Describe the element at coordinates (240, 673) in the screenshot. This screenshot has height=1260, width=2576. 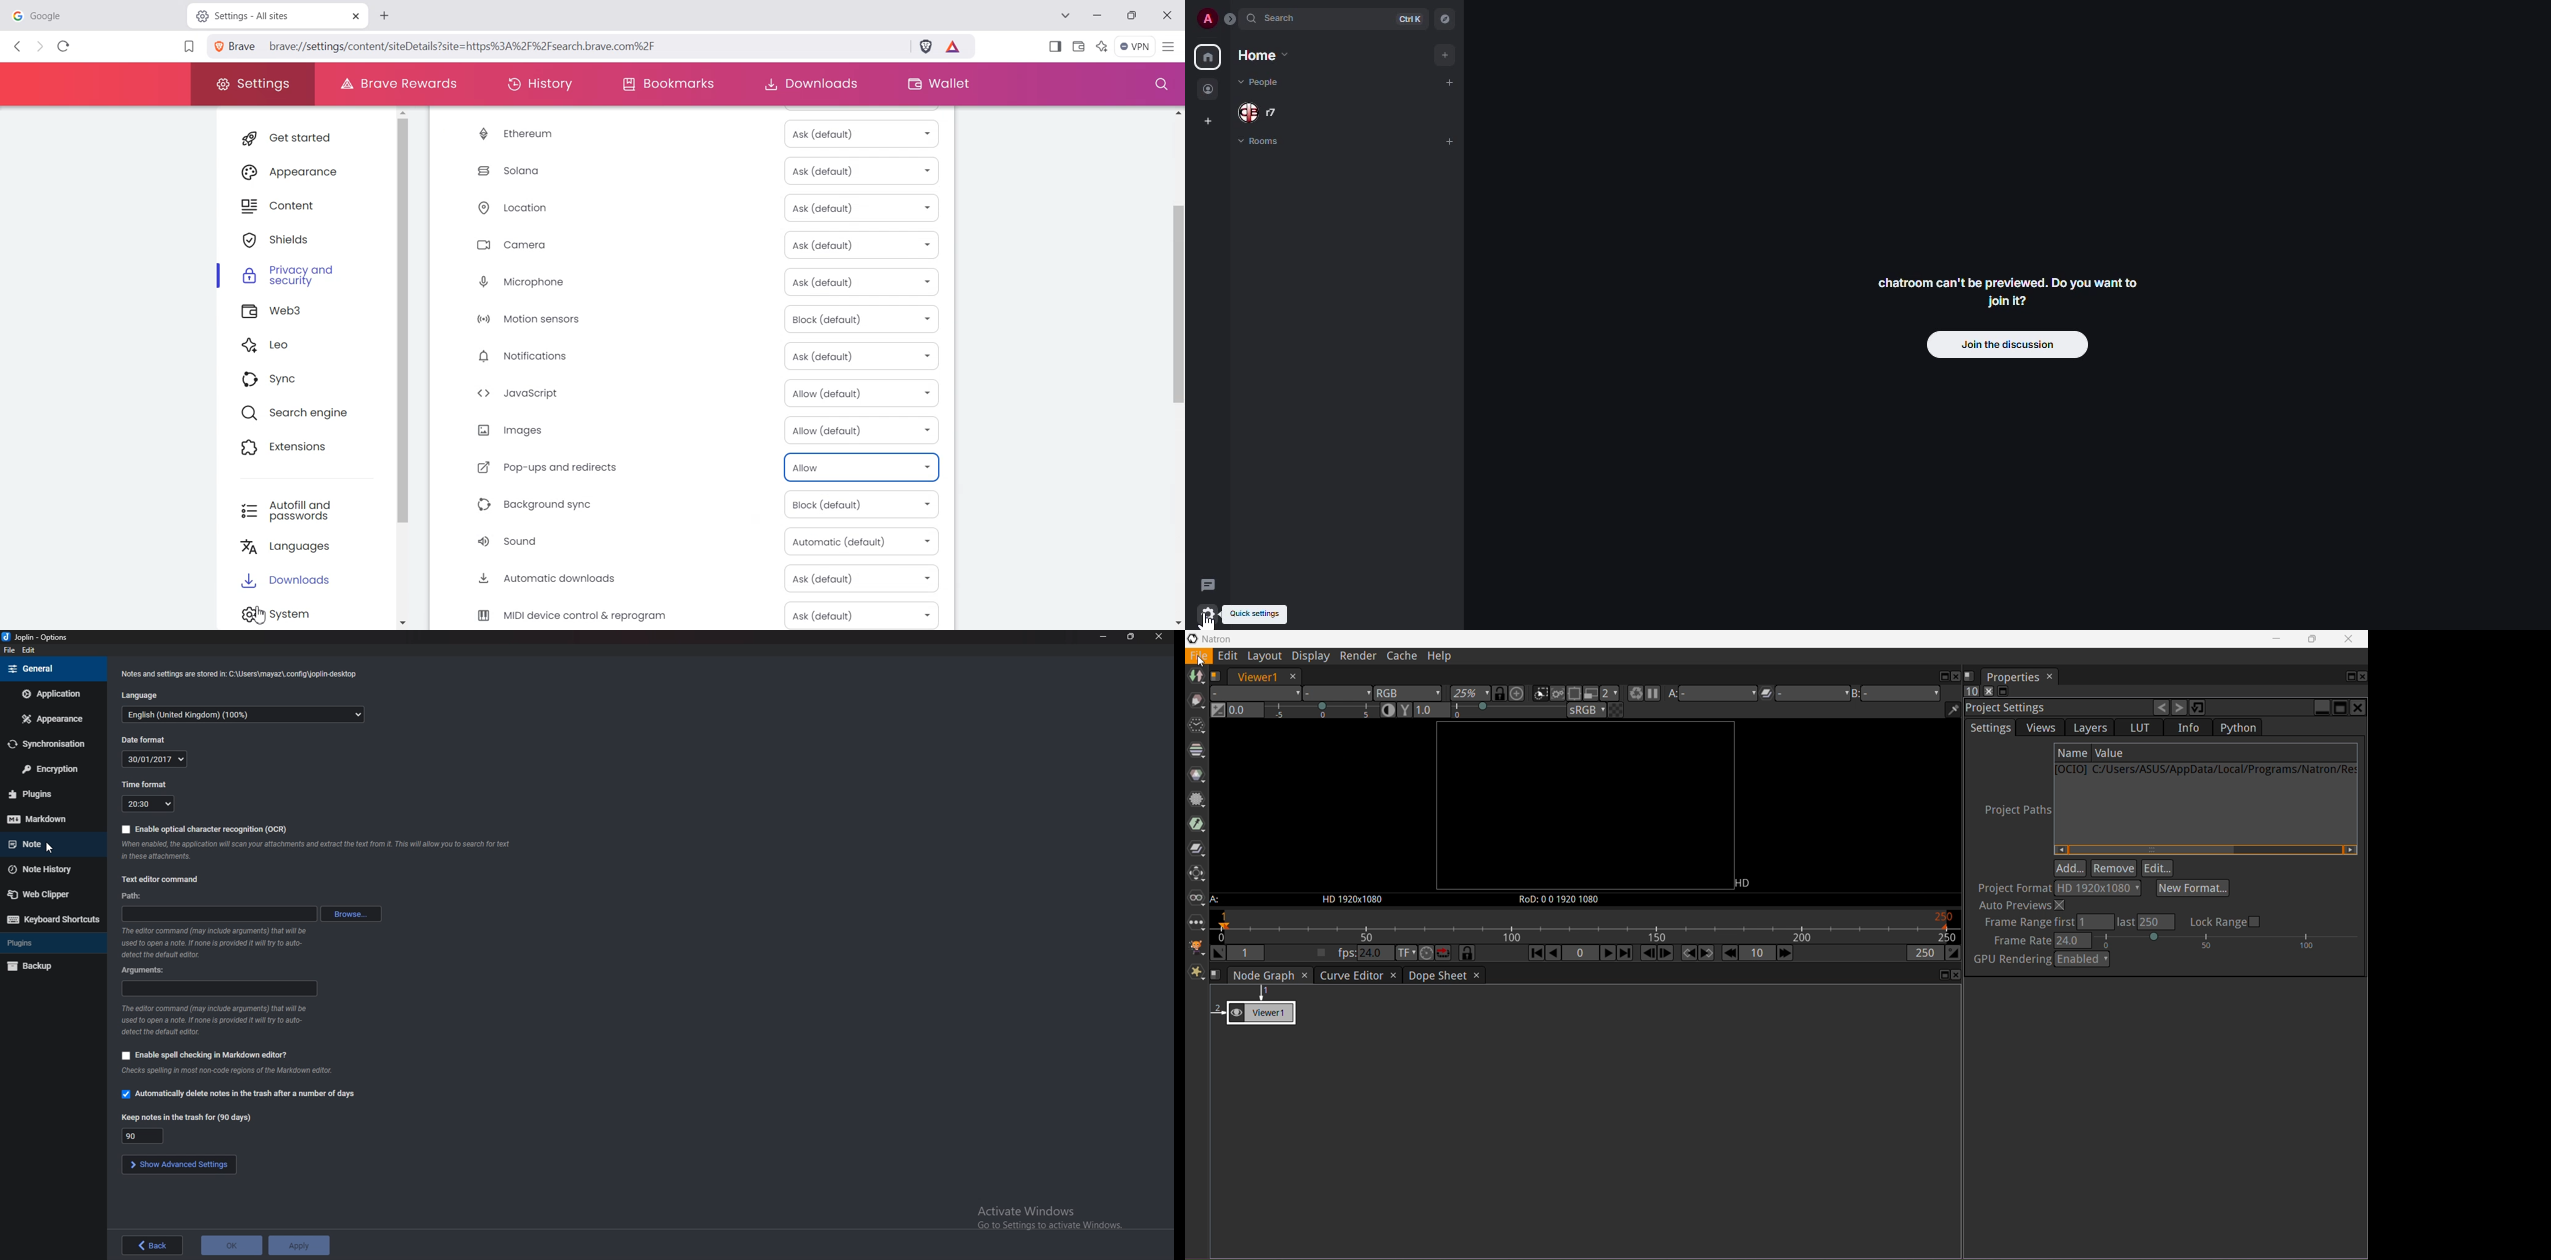
I see `Info` at that location.